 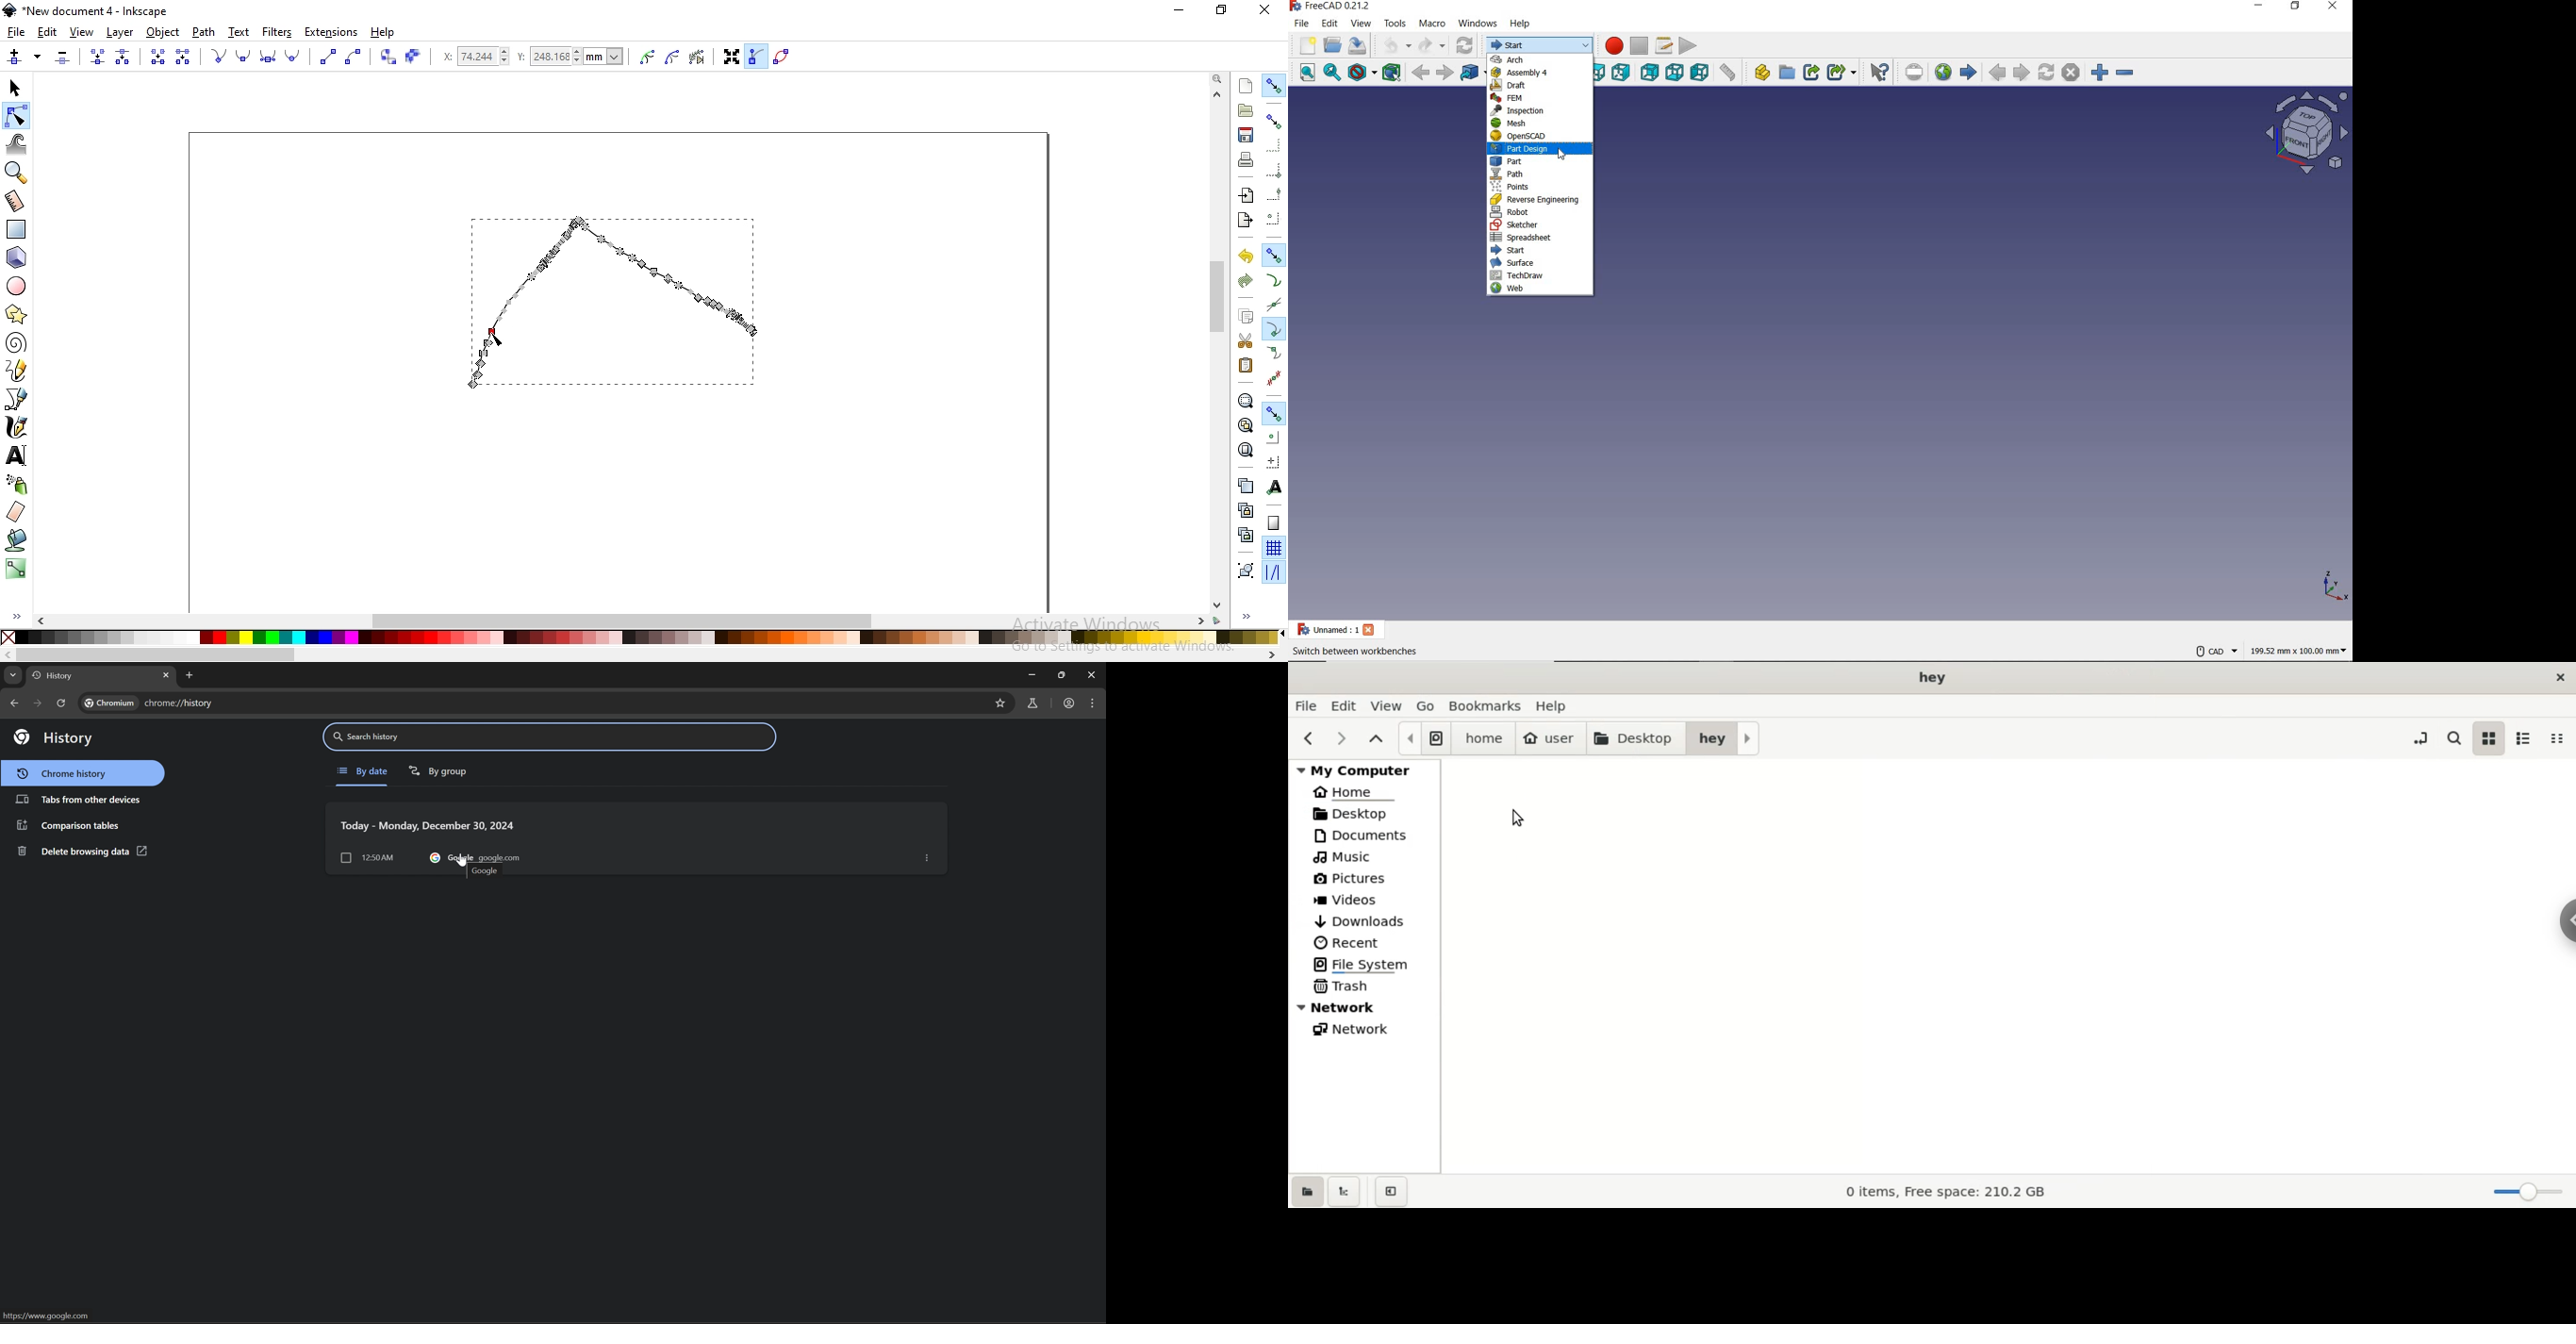 I want to click on sidebar, so click(x=2568, y=922).